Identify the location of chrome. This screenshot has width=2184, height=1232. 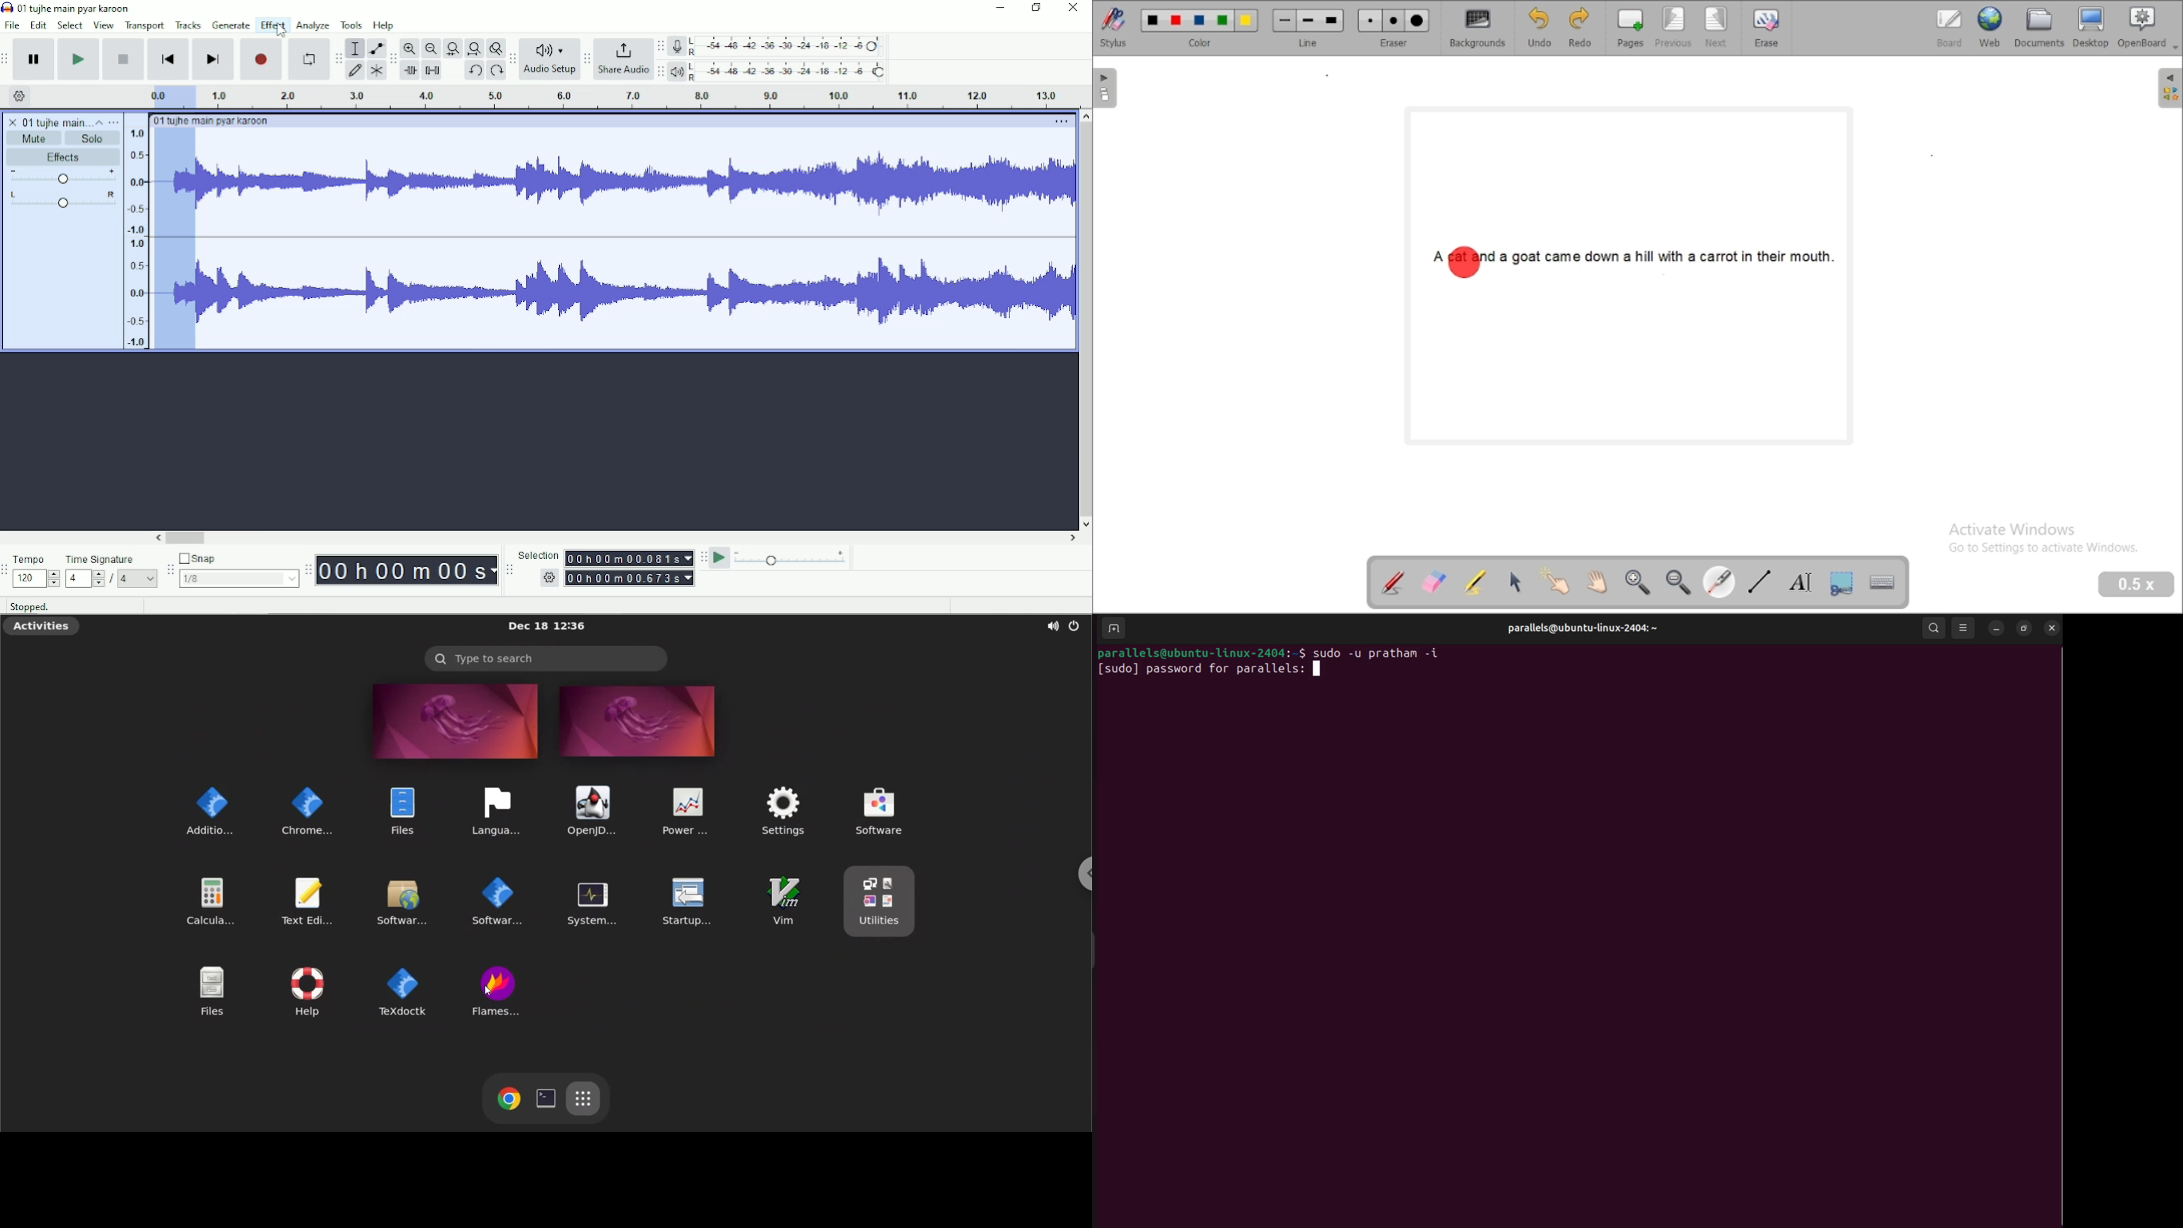
(507, 1100).